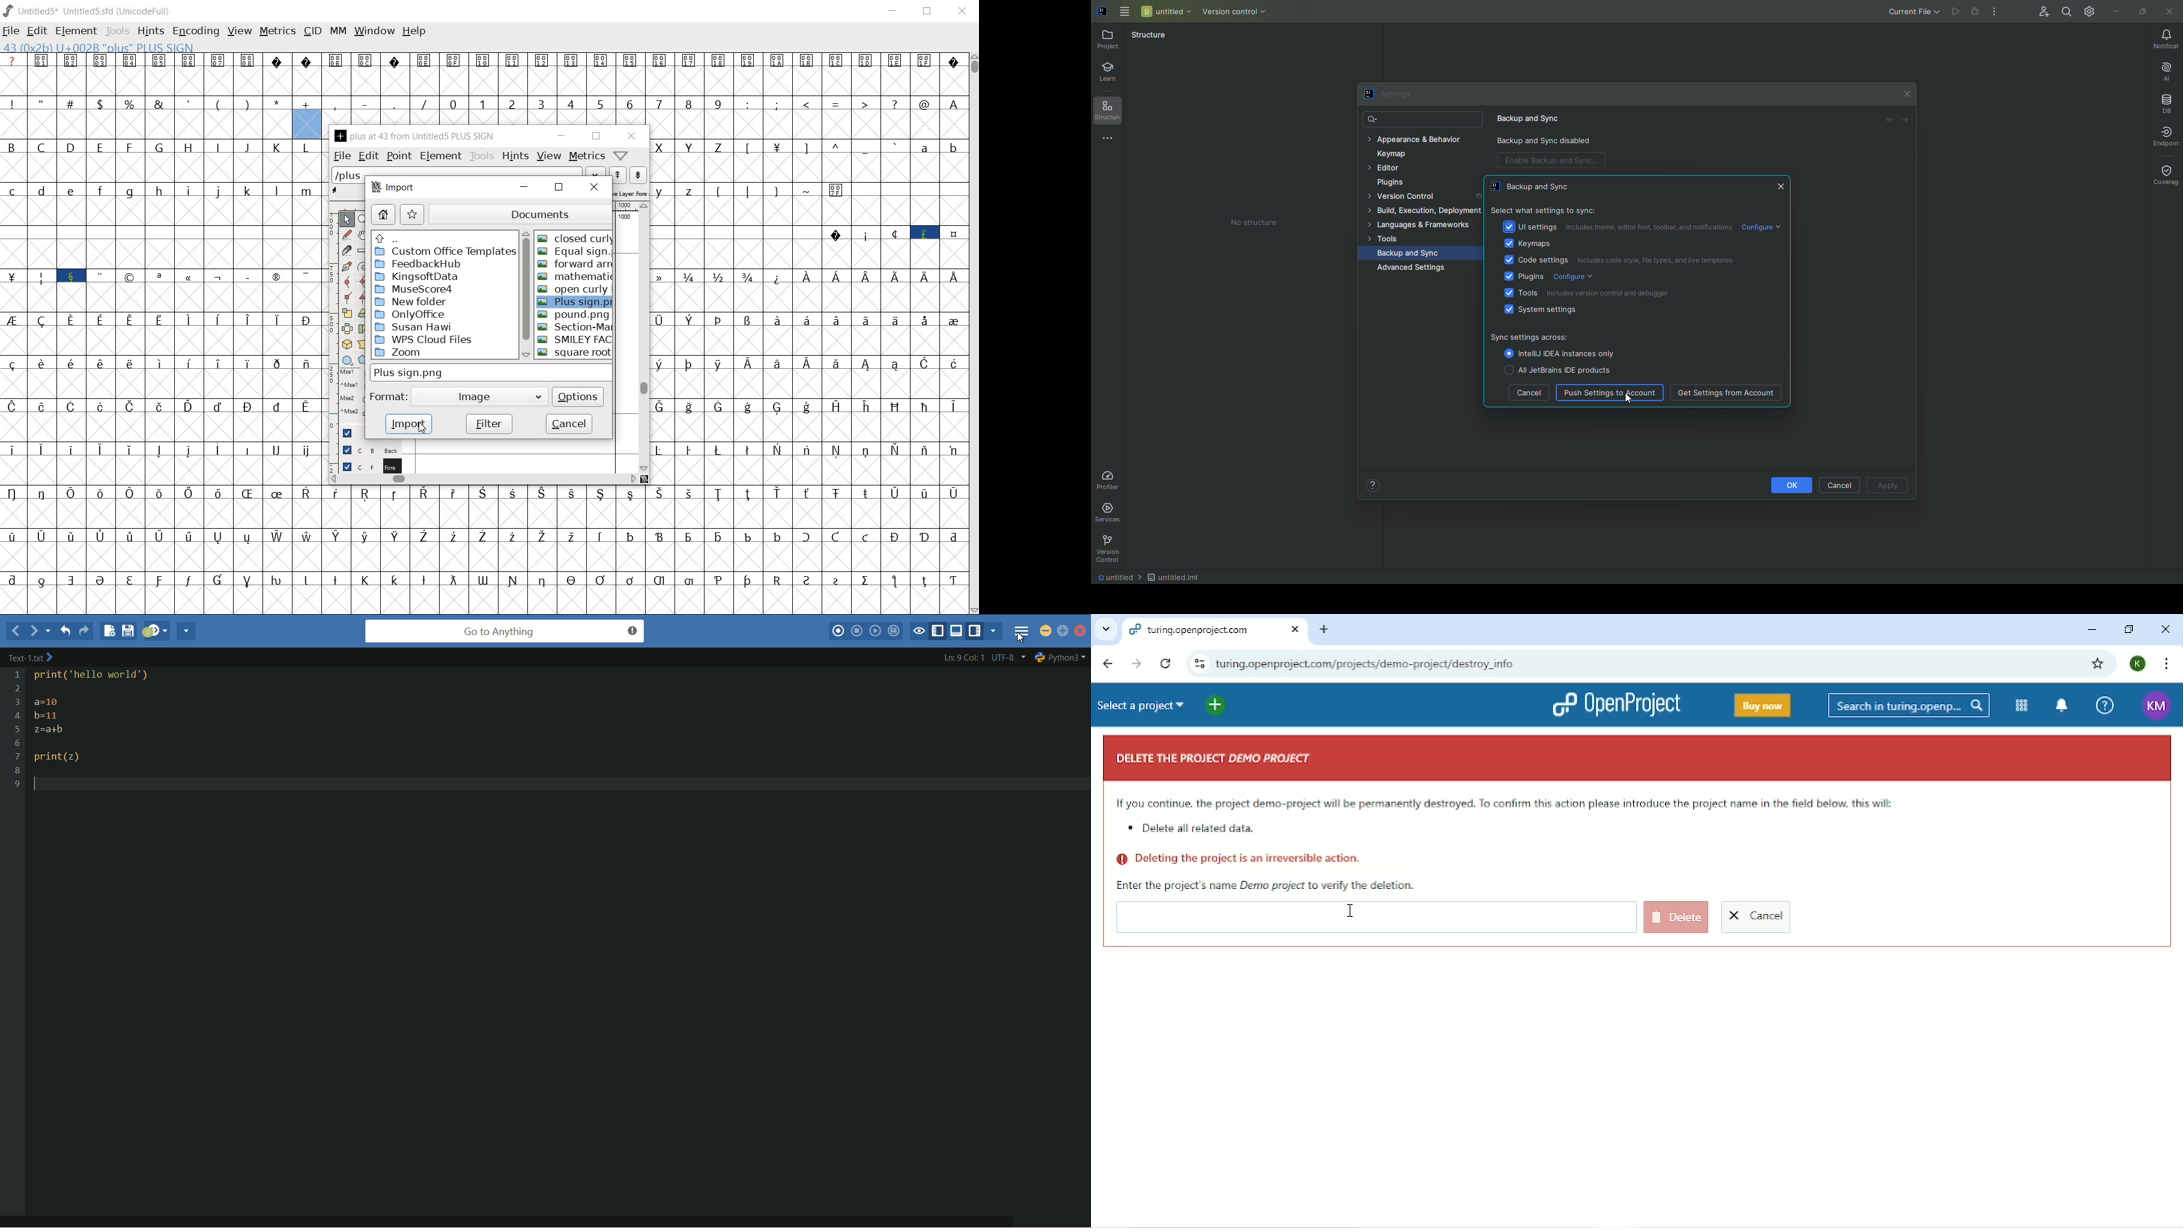 This screenshot has width=2184, height=1232. What do you see at coordinates (1394, 184) in the screenshot?
I see `Plugins` at bounding box center [1394, 184].